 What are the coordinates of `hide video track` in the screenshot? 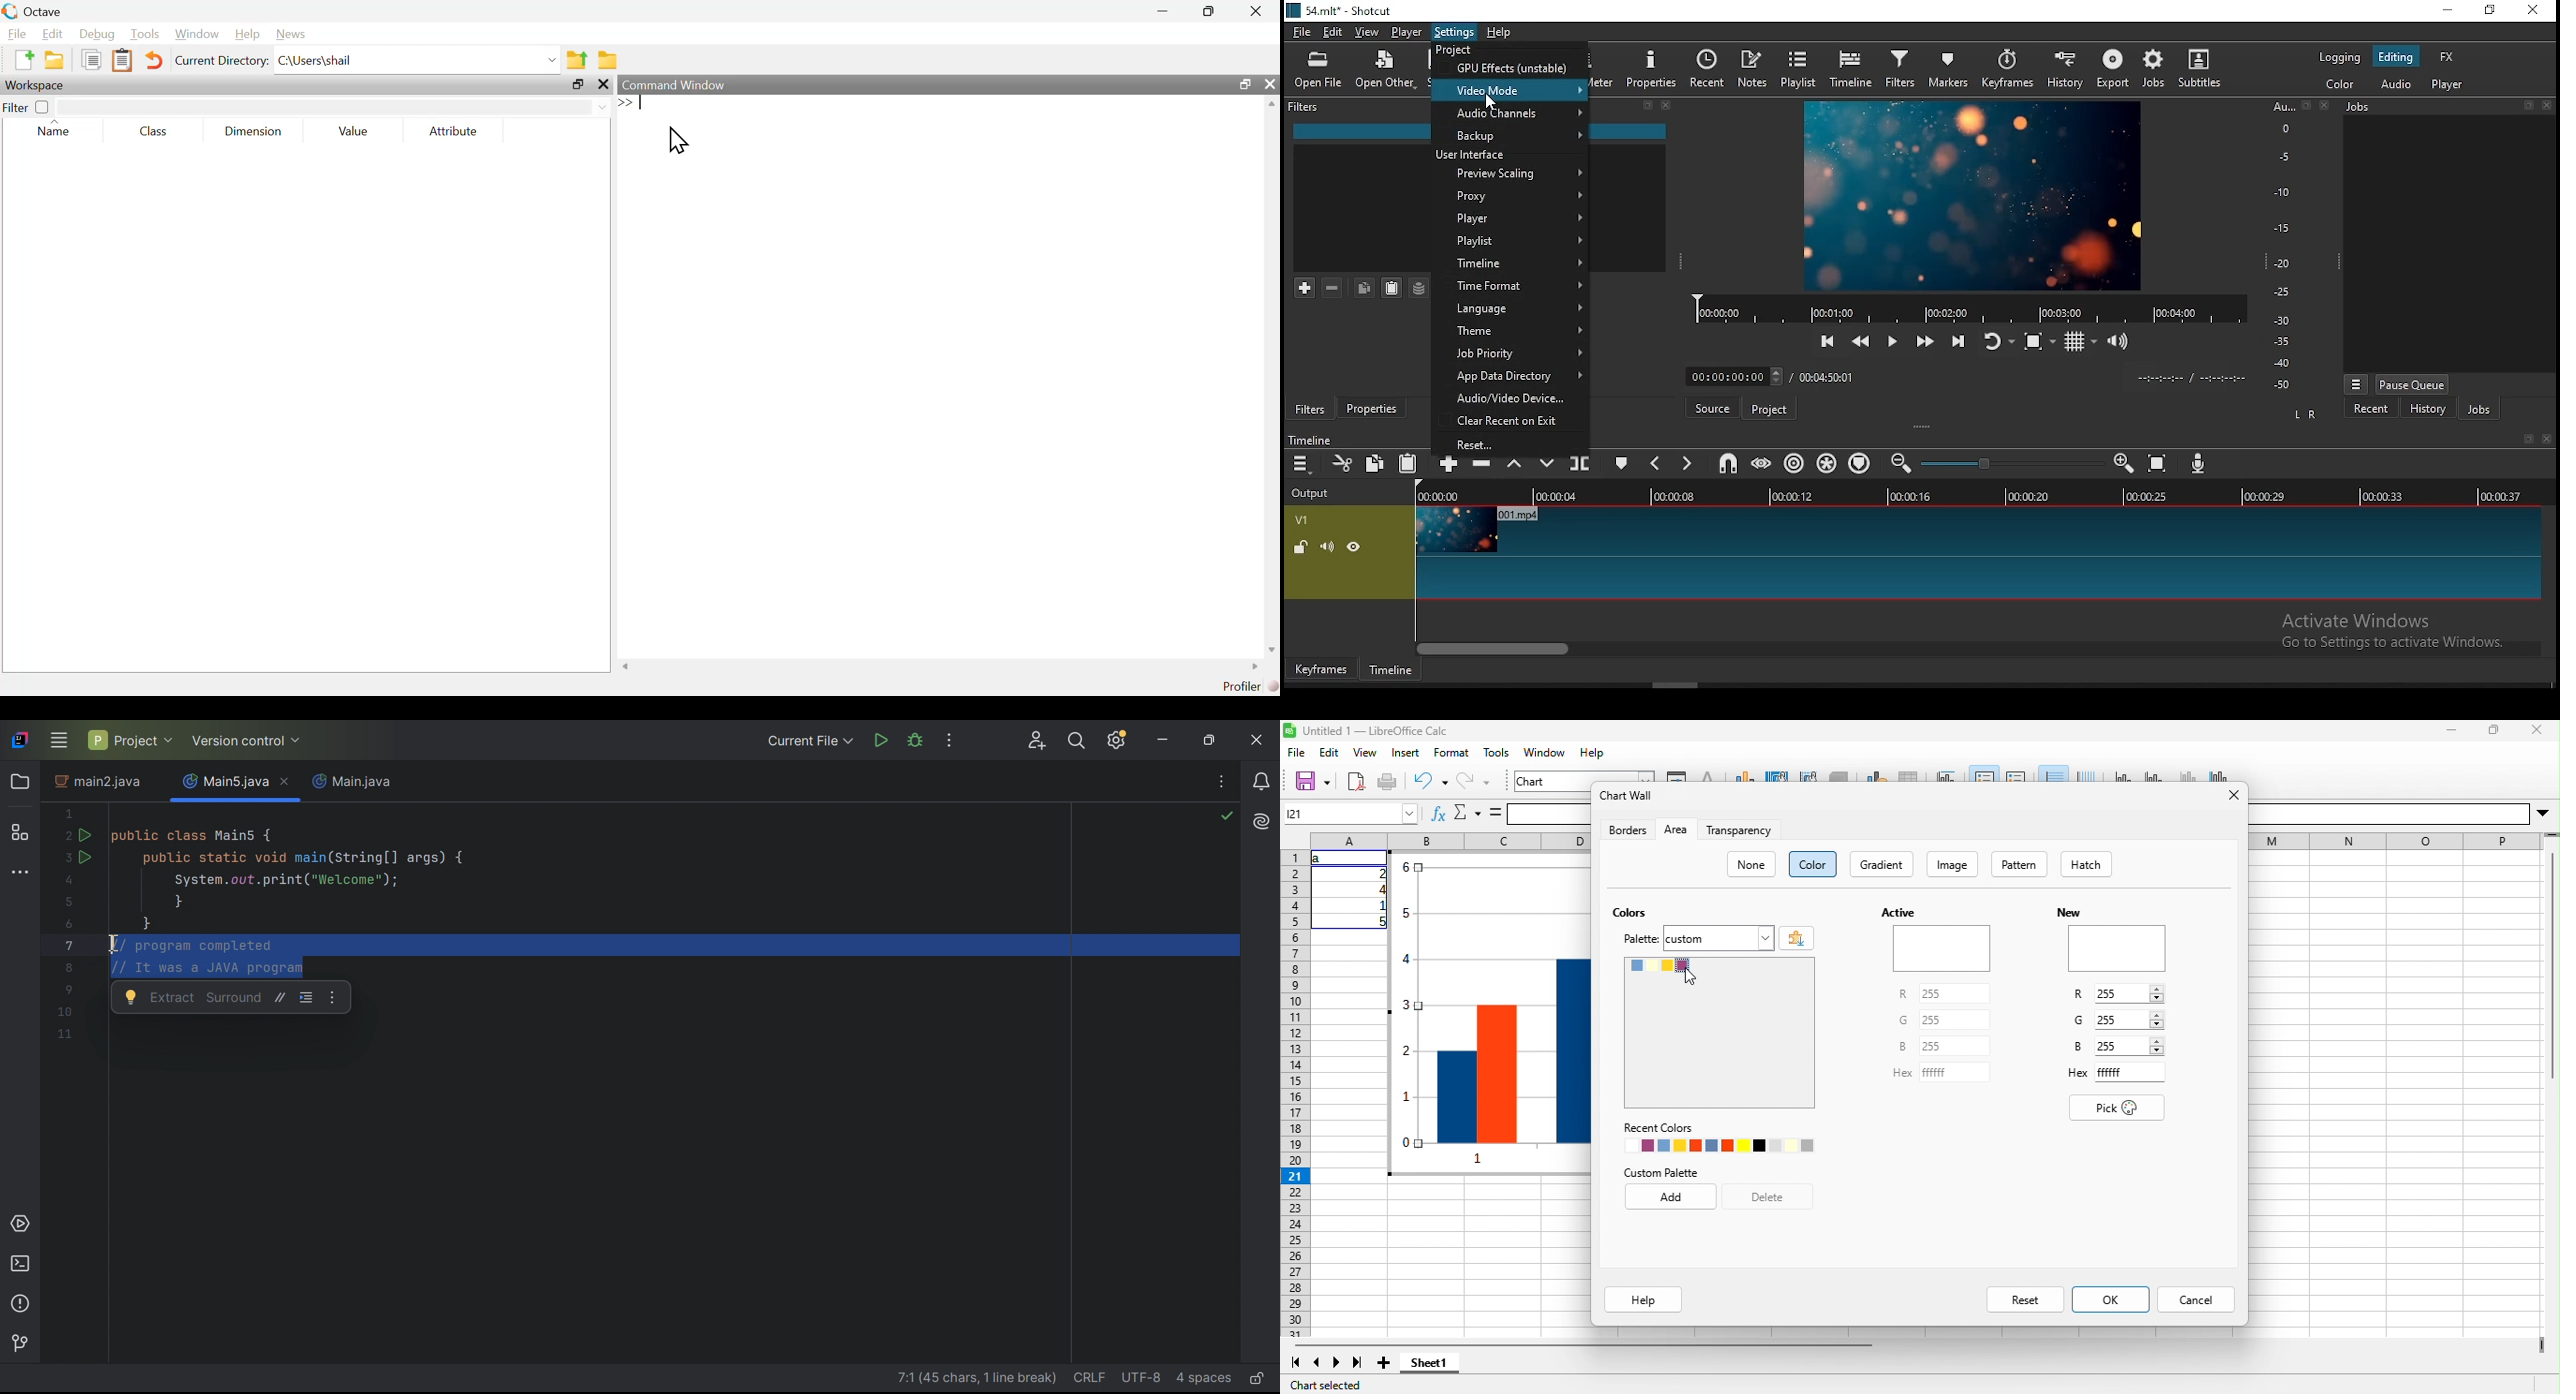 It's located at (1354, 545).